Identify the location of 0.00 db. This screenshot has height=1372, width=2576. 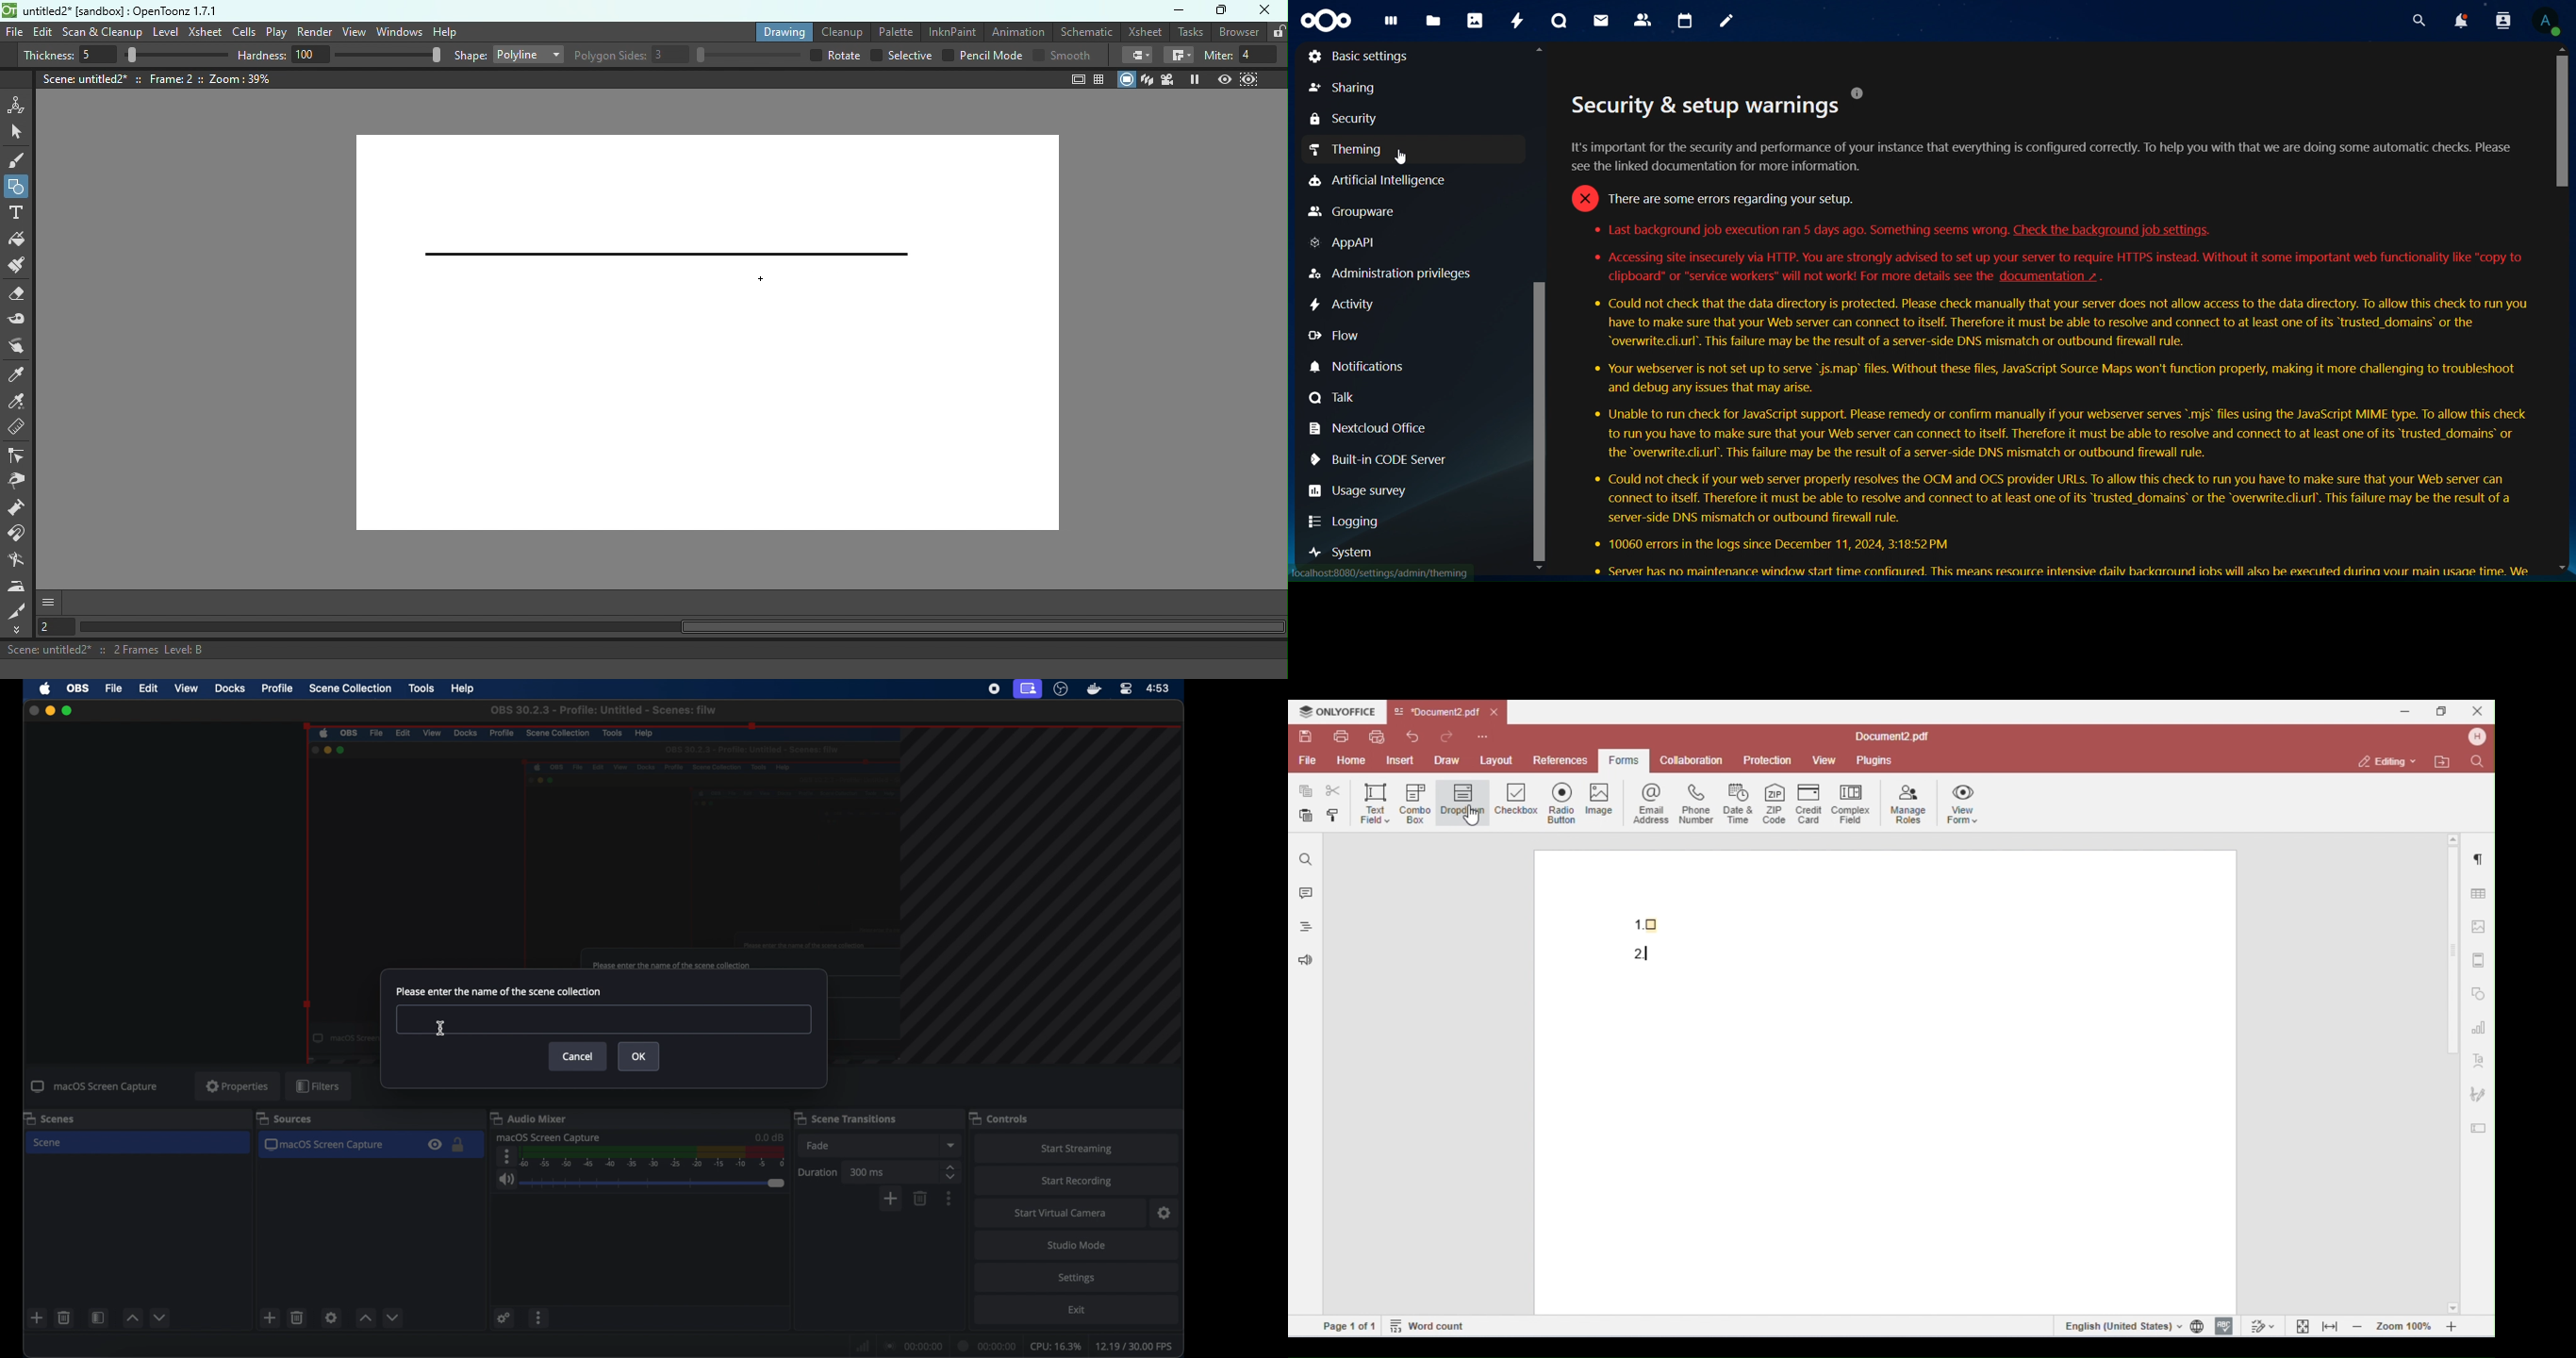
(768, 1135).